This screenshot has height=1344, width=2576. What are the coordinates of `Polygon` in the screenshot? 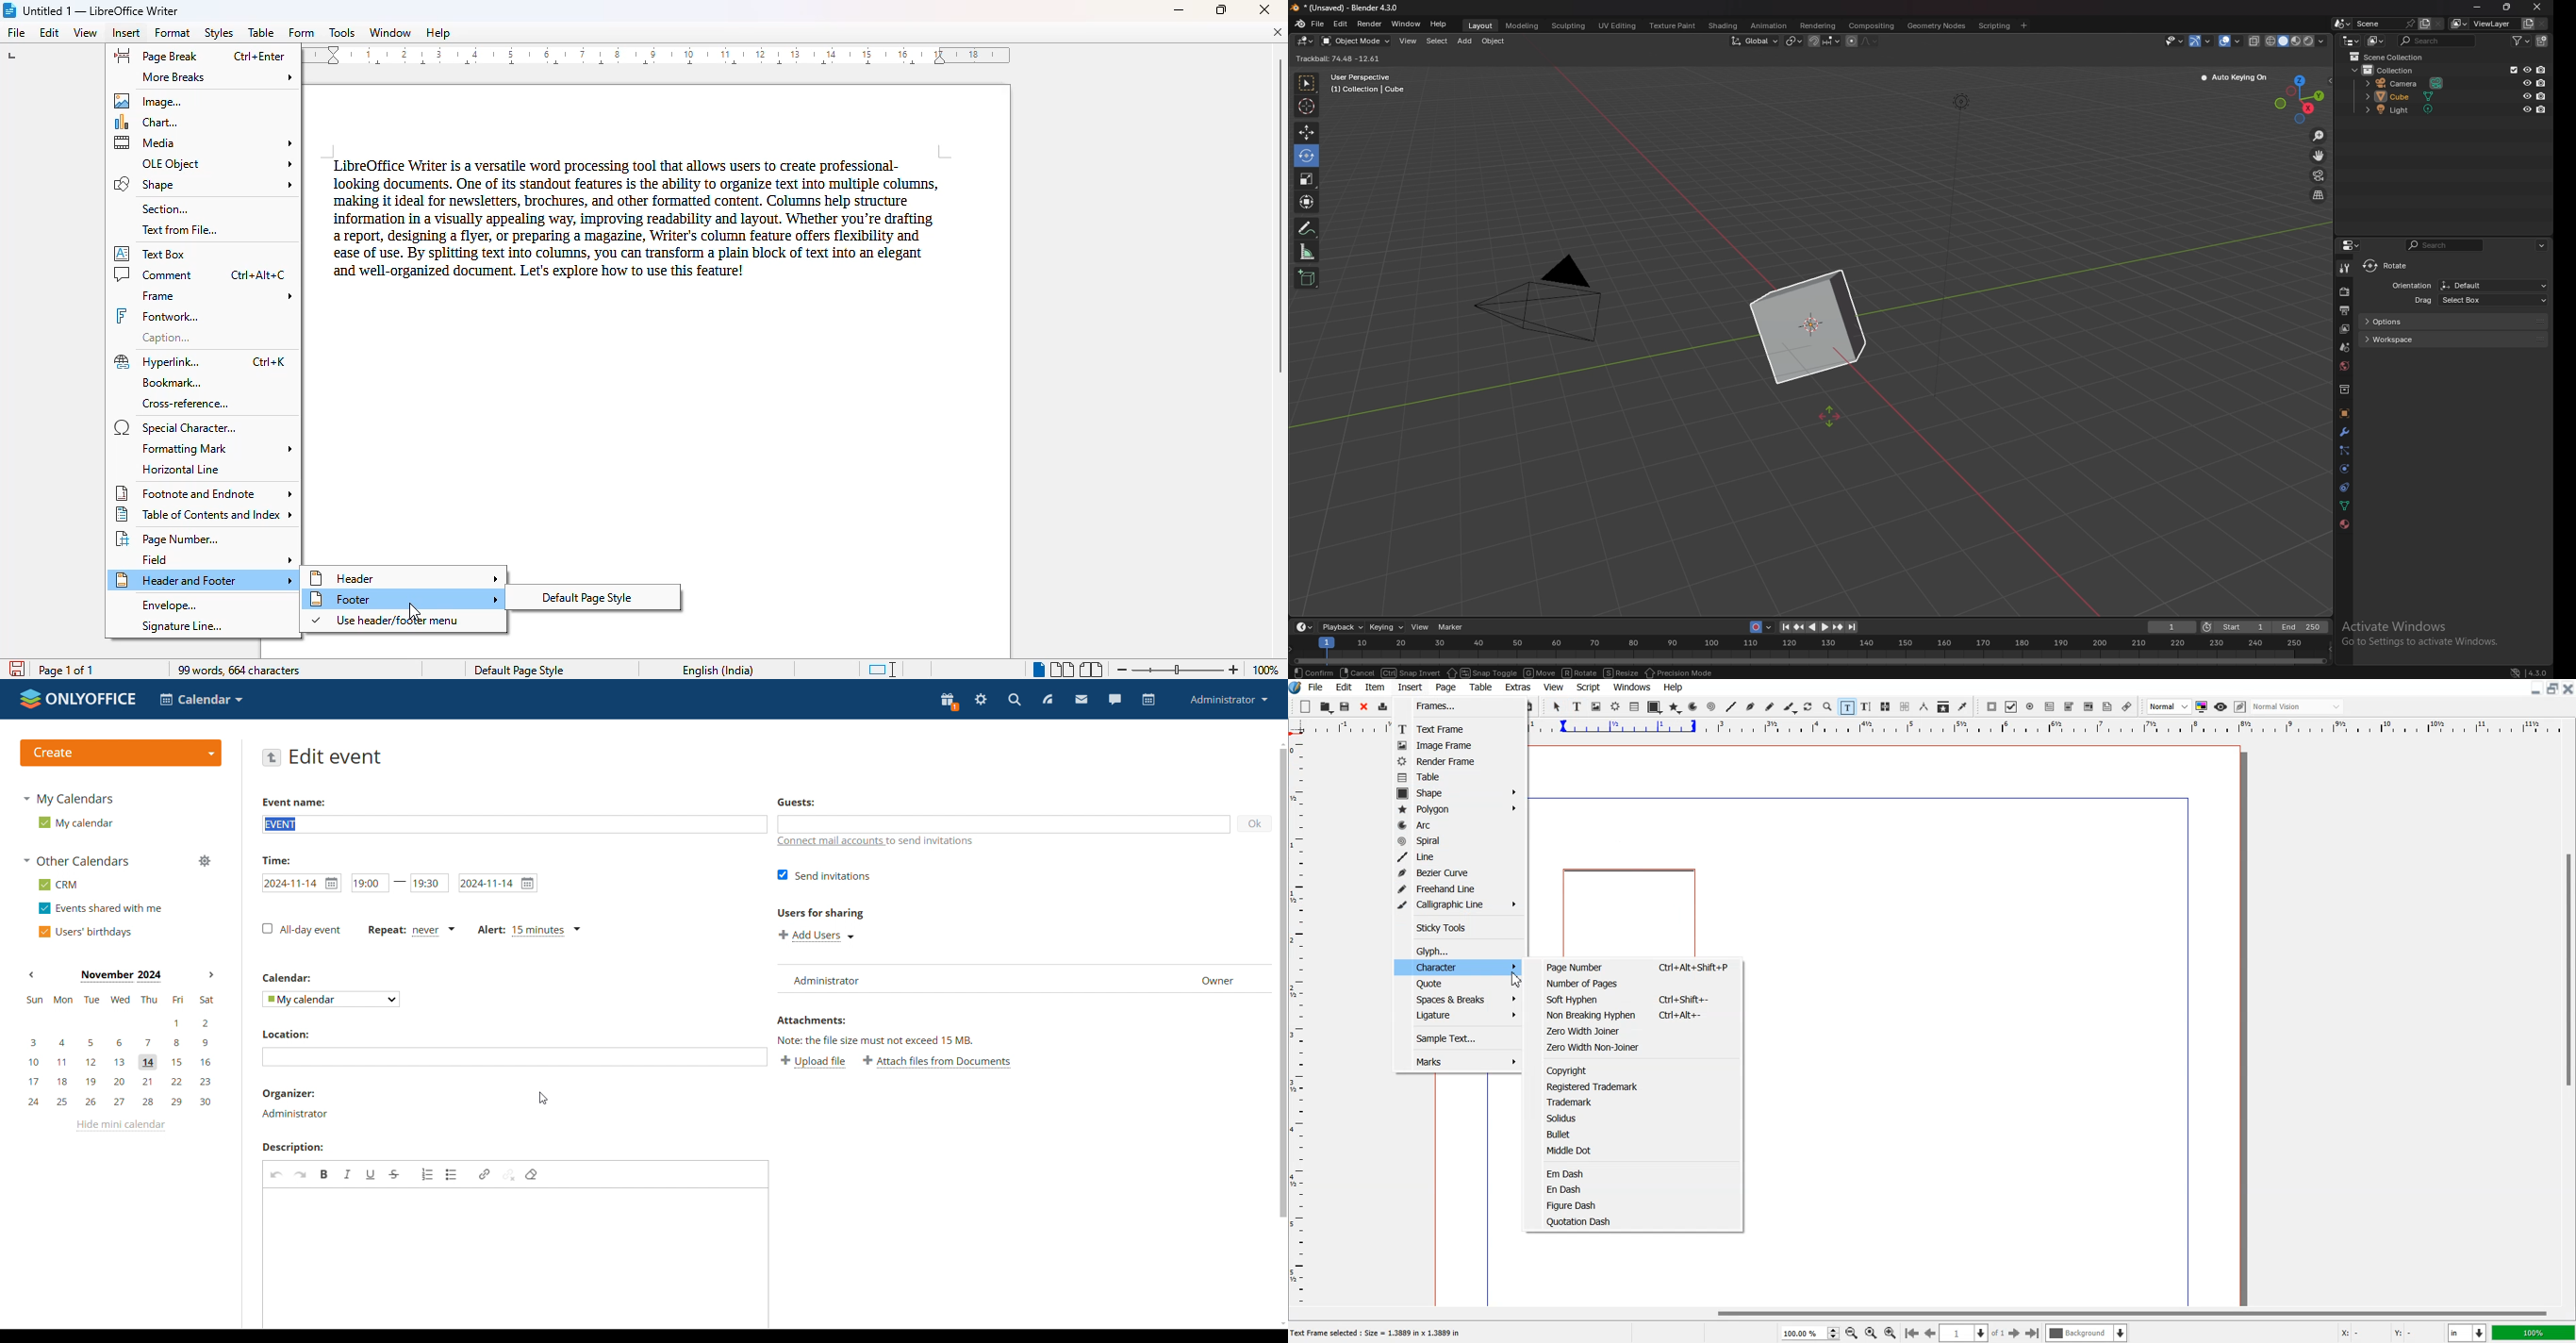 It's located at (1675, 707).